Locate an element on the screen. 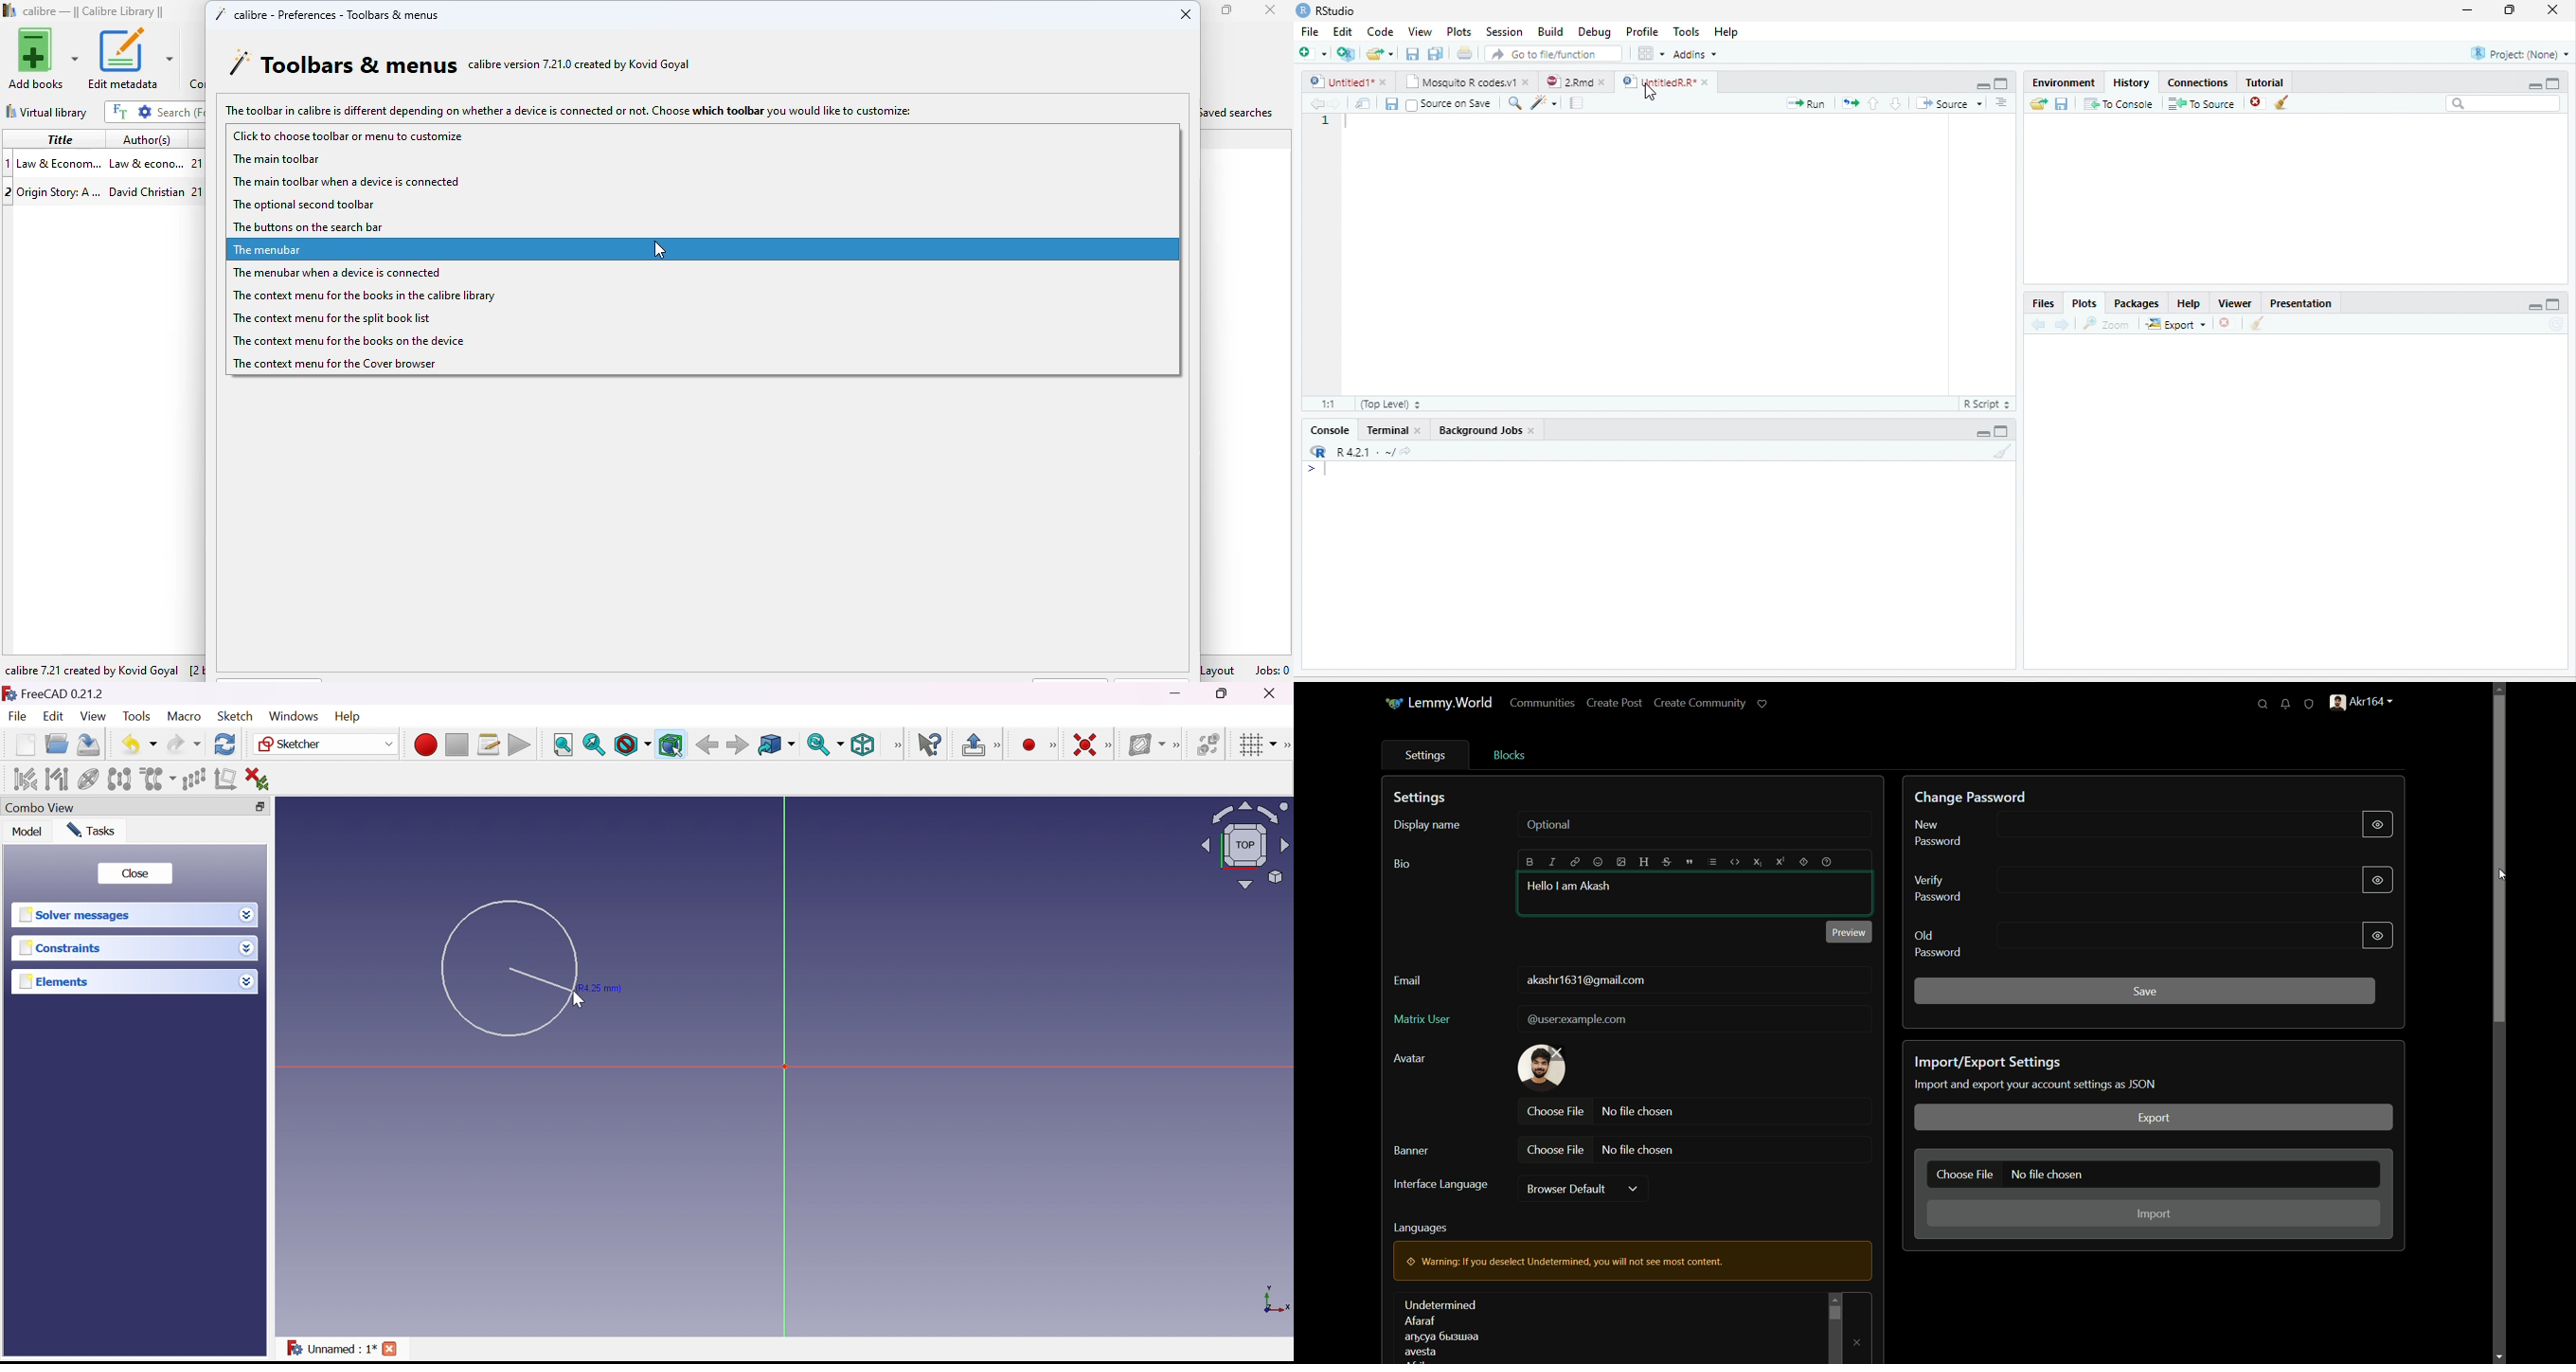 This screenshot has width=2576, height=1372. RStudio is located at coordinates (1326, 9).